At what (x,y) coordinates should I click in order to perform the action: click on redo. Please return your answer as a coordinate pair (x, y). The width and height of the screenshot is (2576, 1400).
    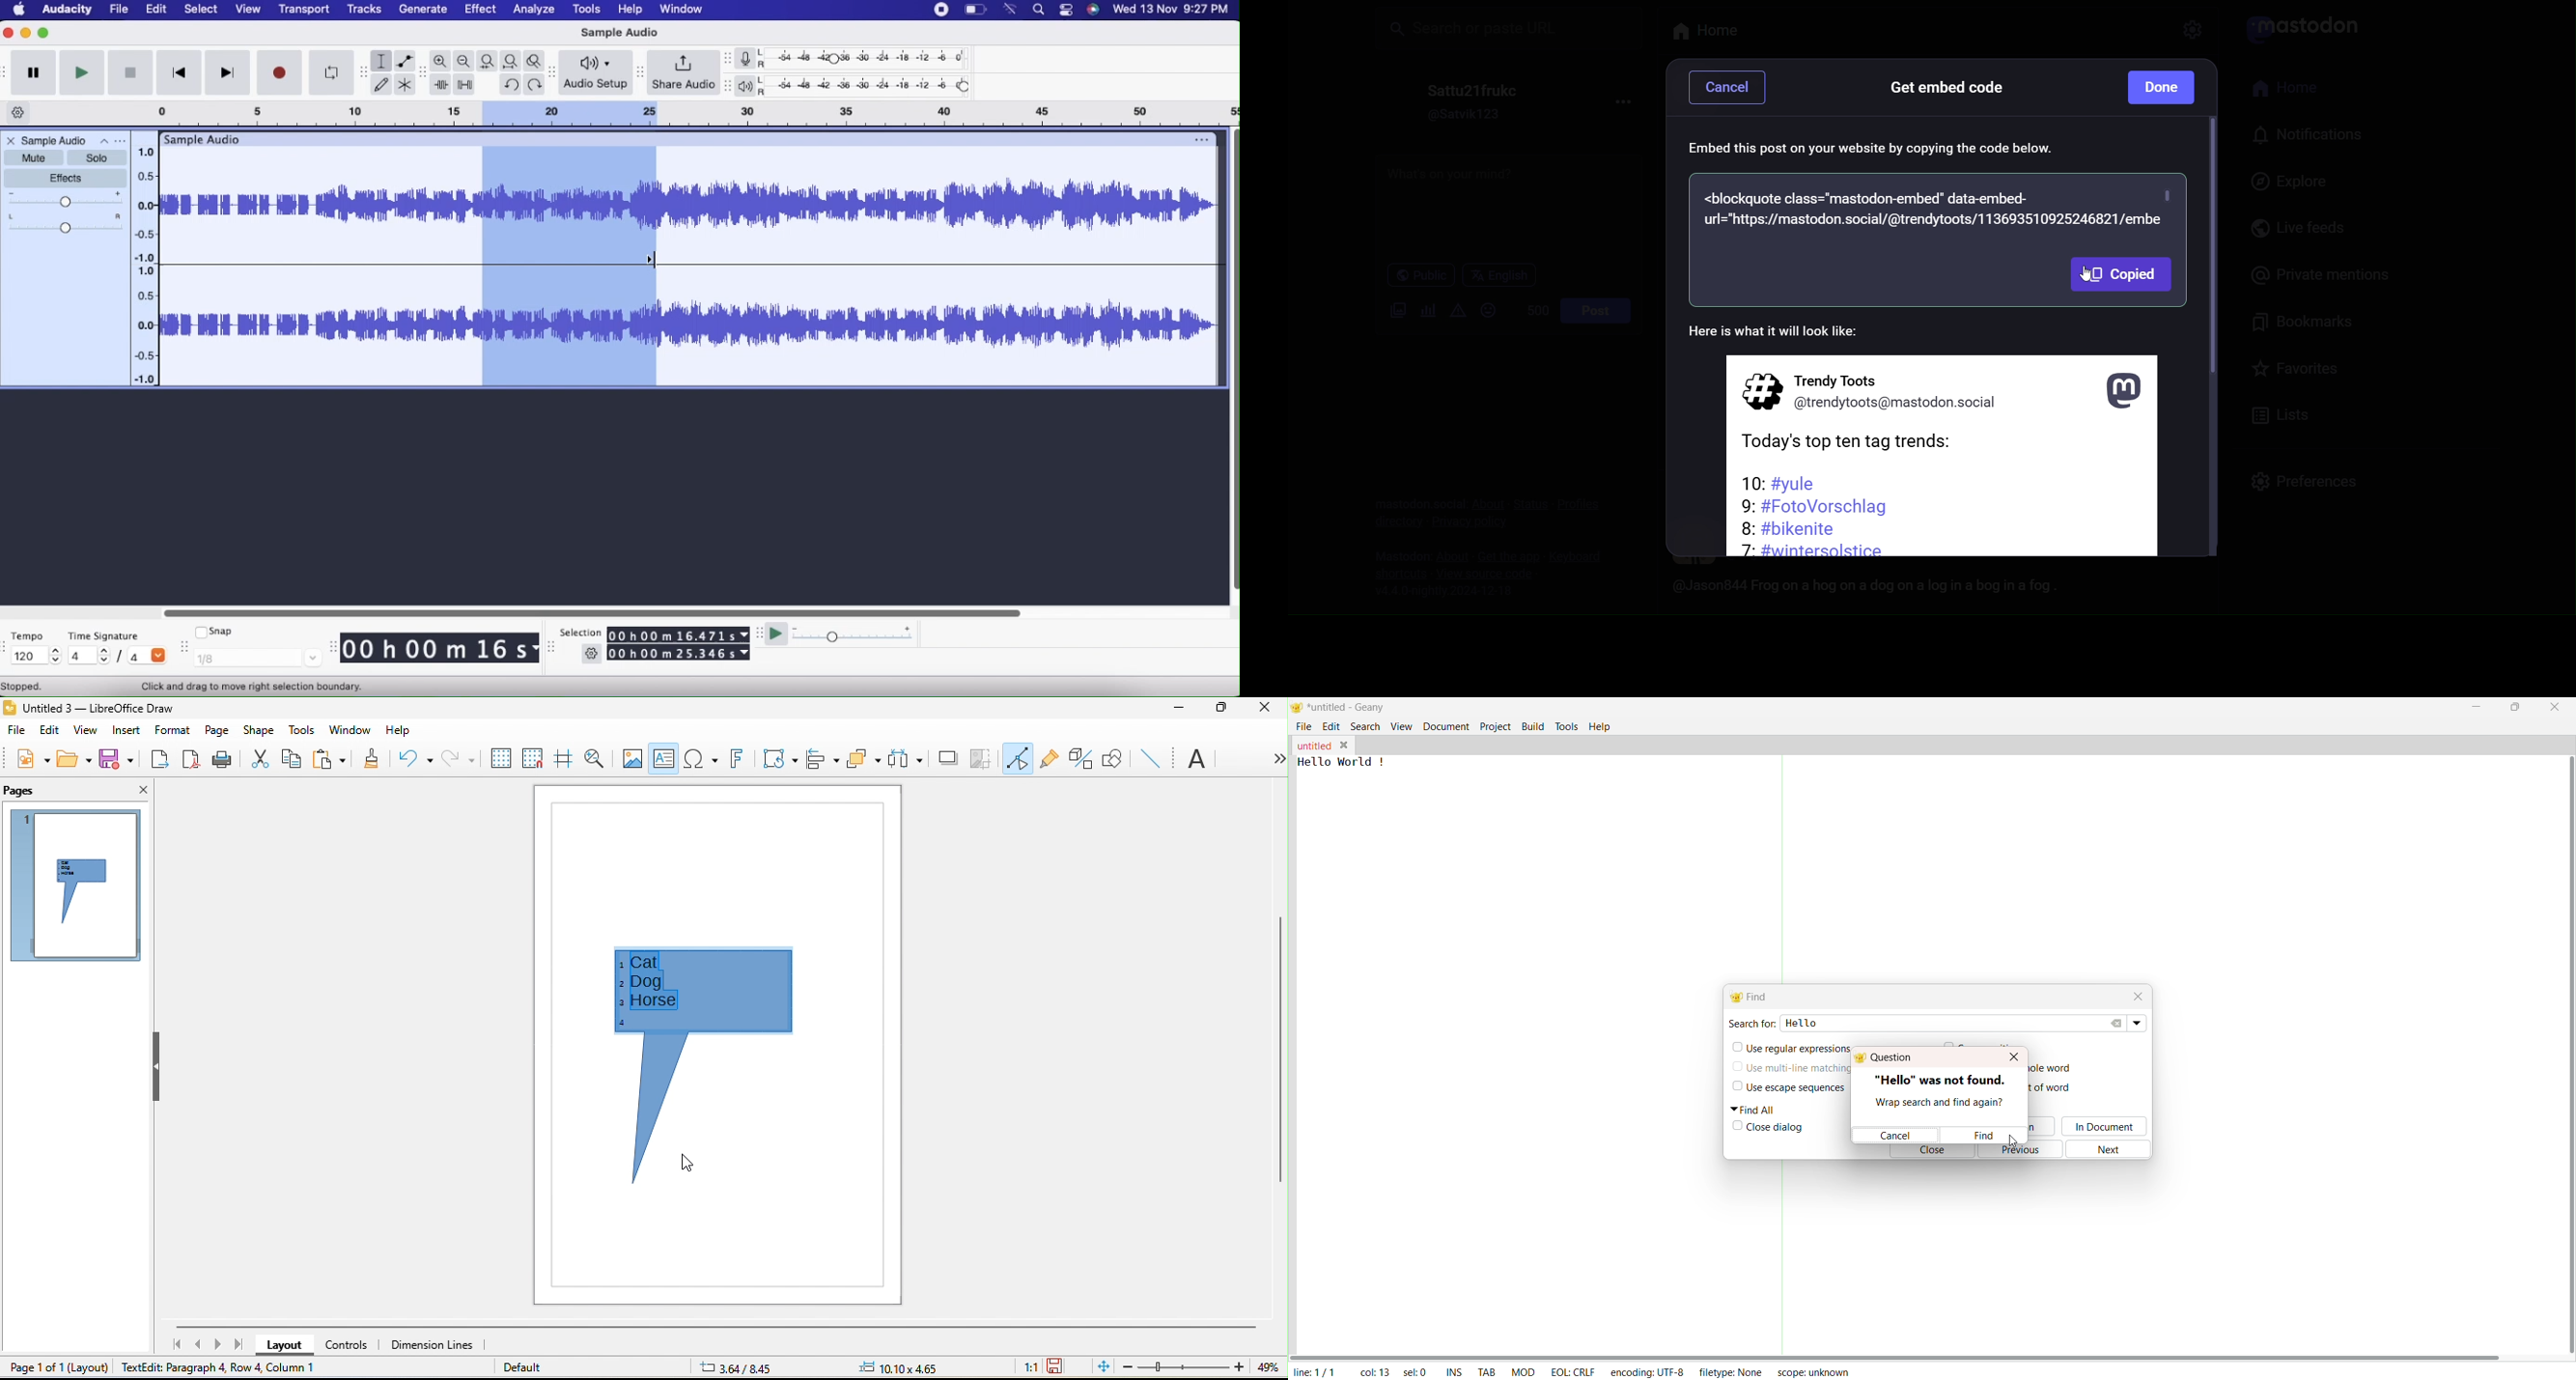
    Looking at the image, I should click on (457, 759).